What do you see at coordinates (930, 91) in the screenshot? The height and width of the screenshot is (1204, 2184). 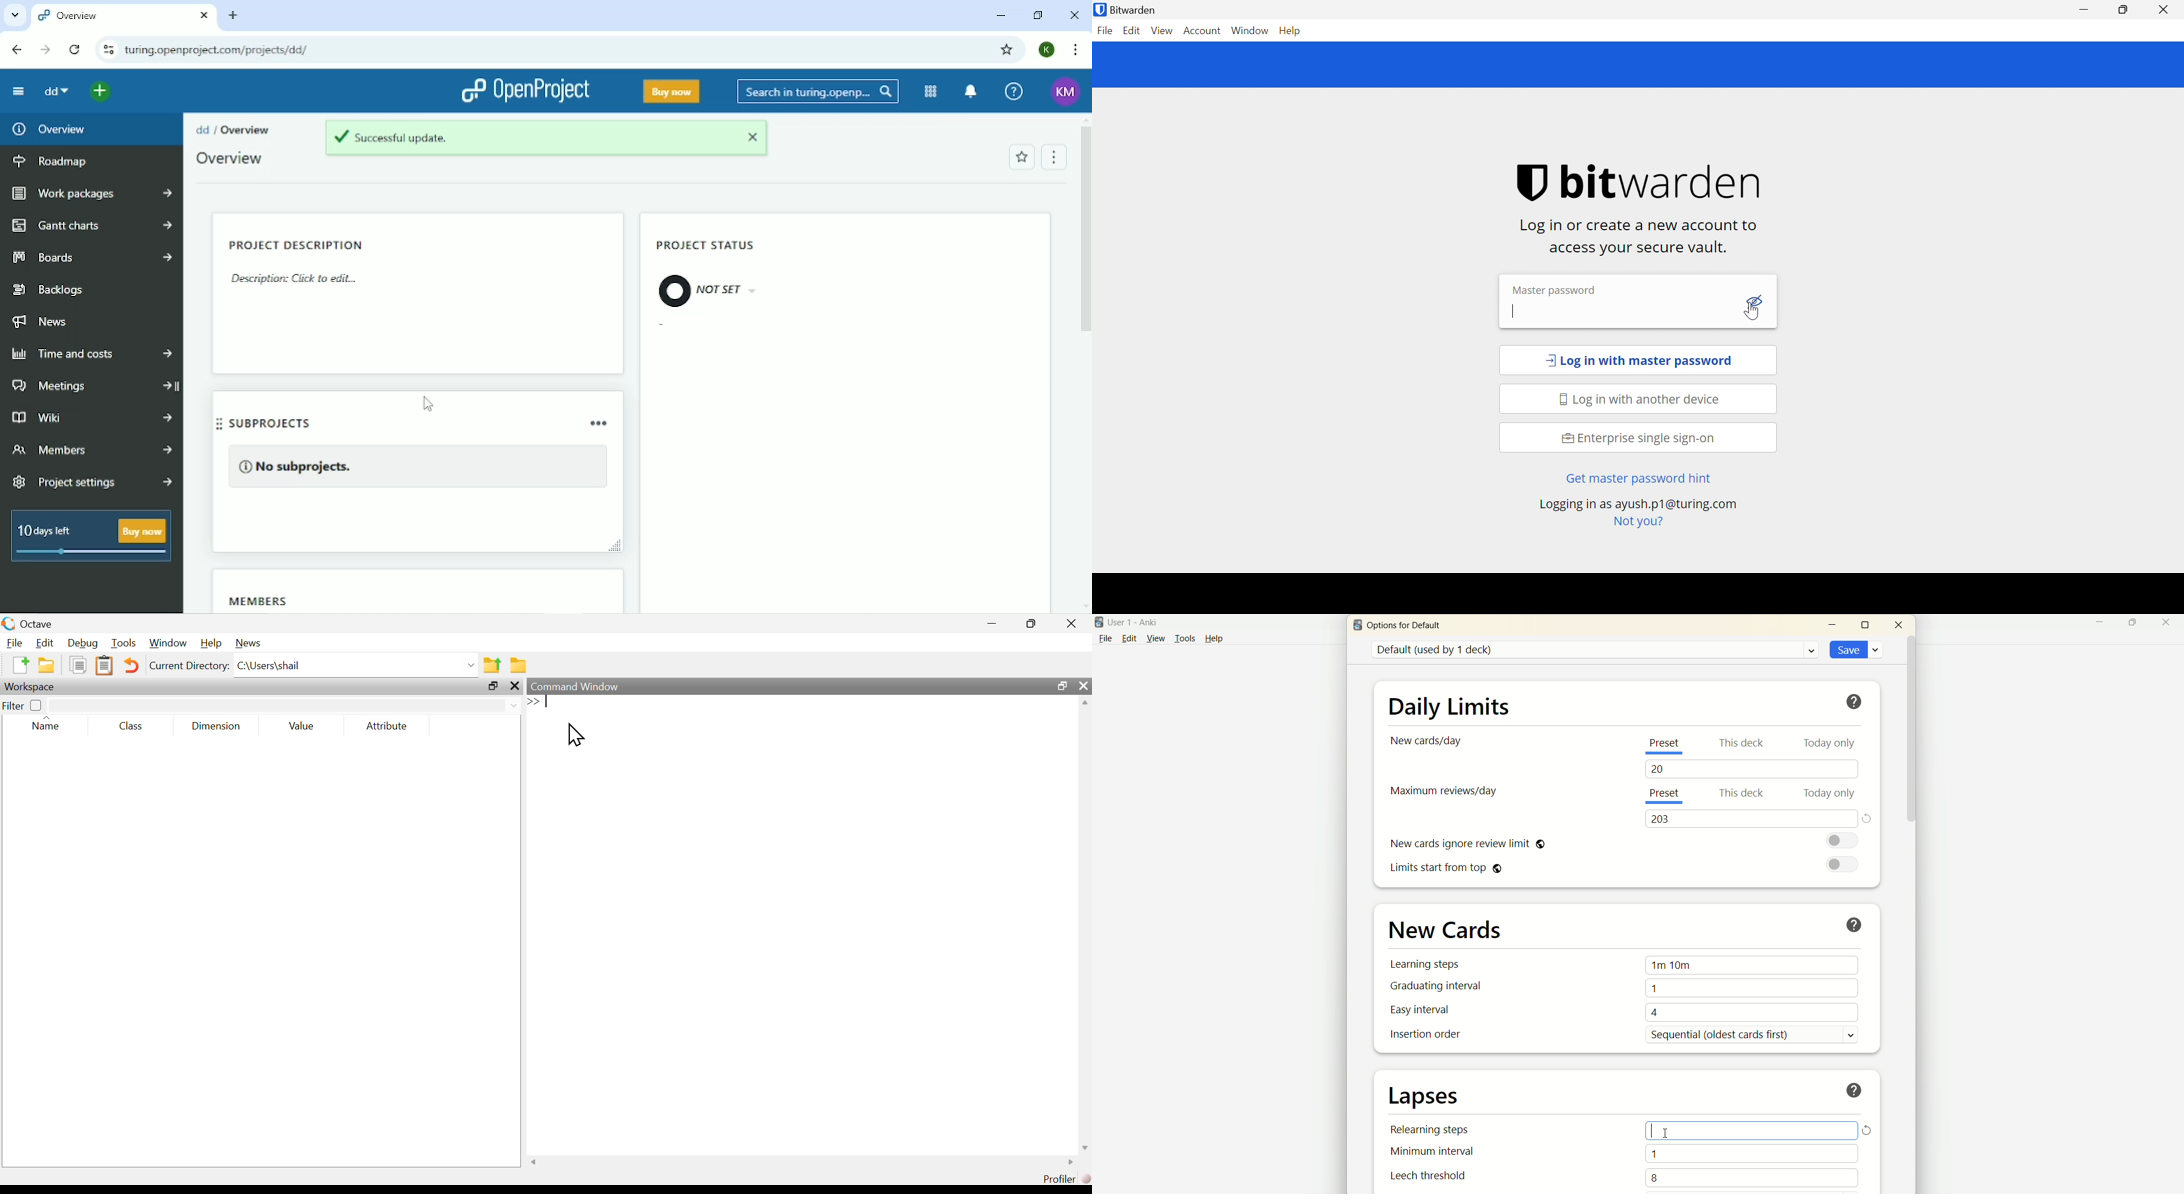 I see `Modules` at bounding box center [930, 91].